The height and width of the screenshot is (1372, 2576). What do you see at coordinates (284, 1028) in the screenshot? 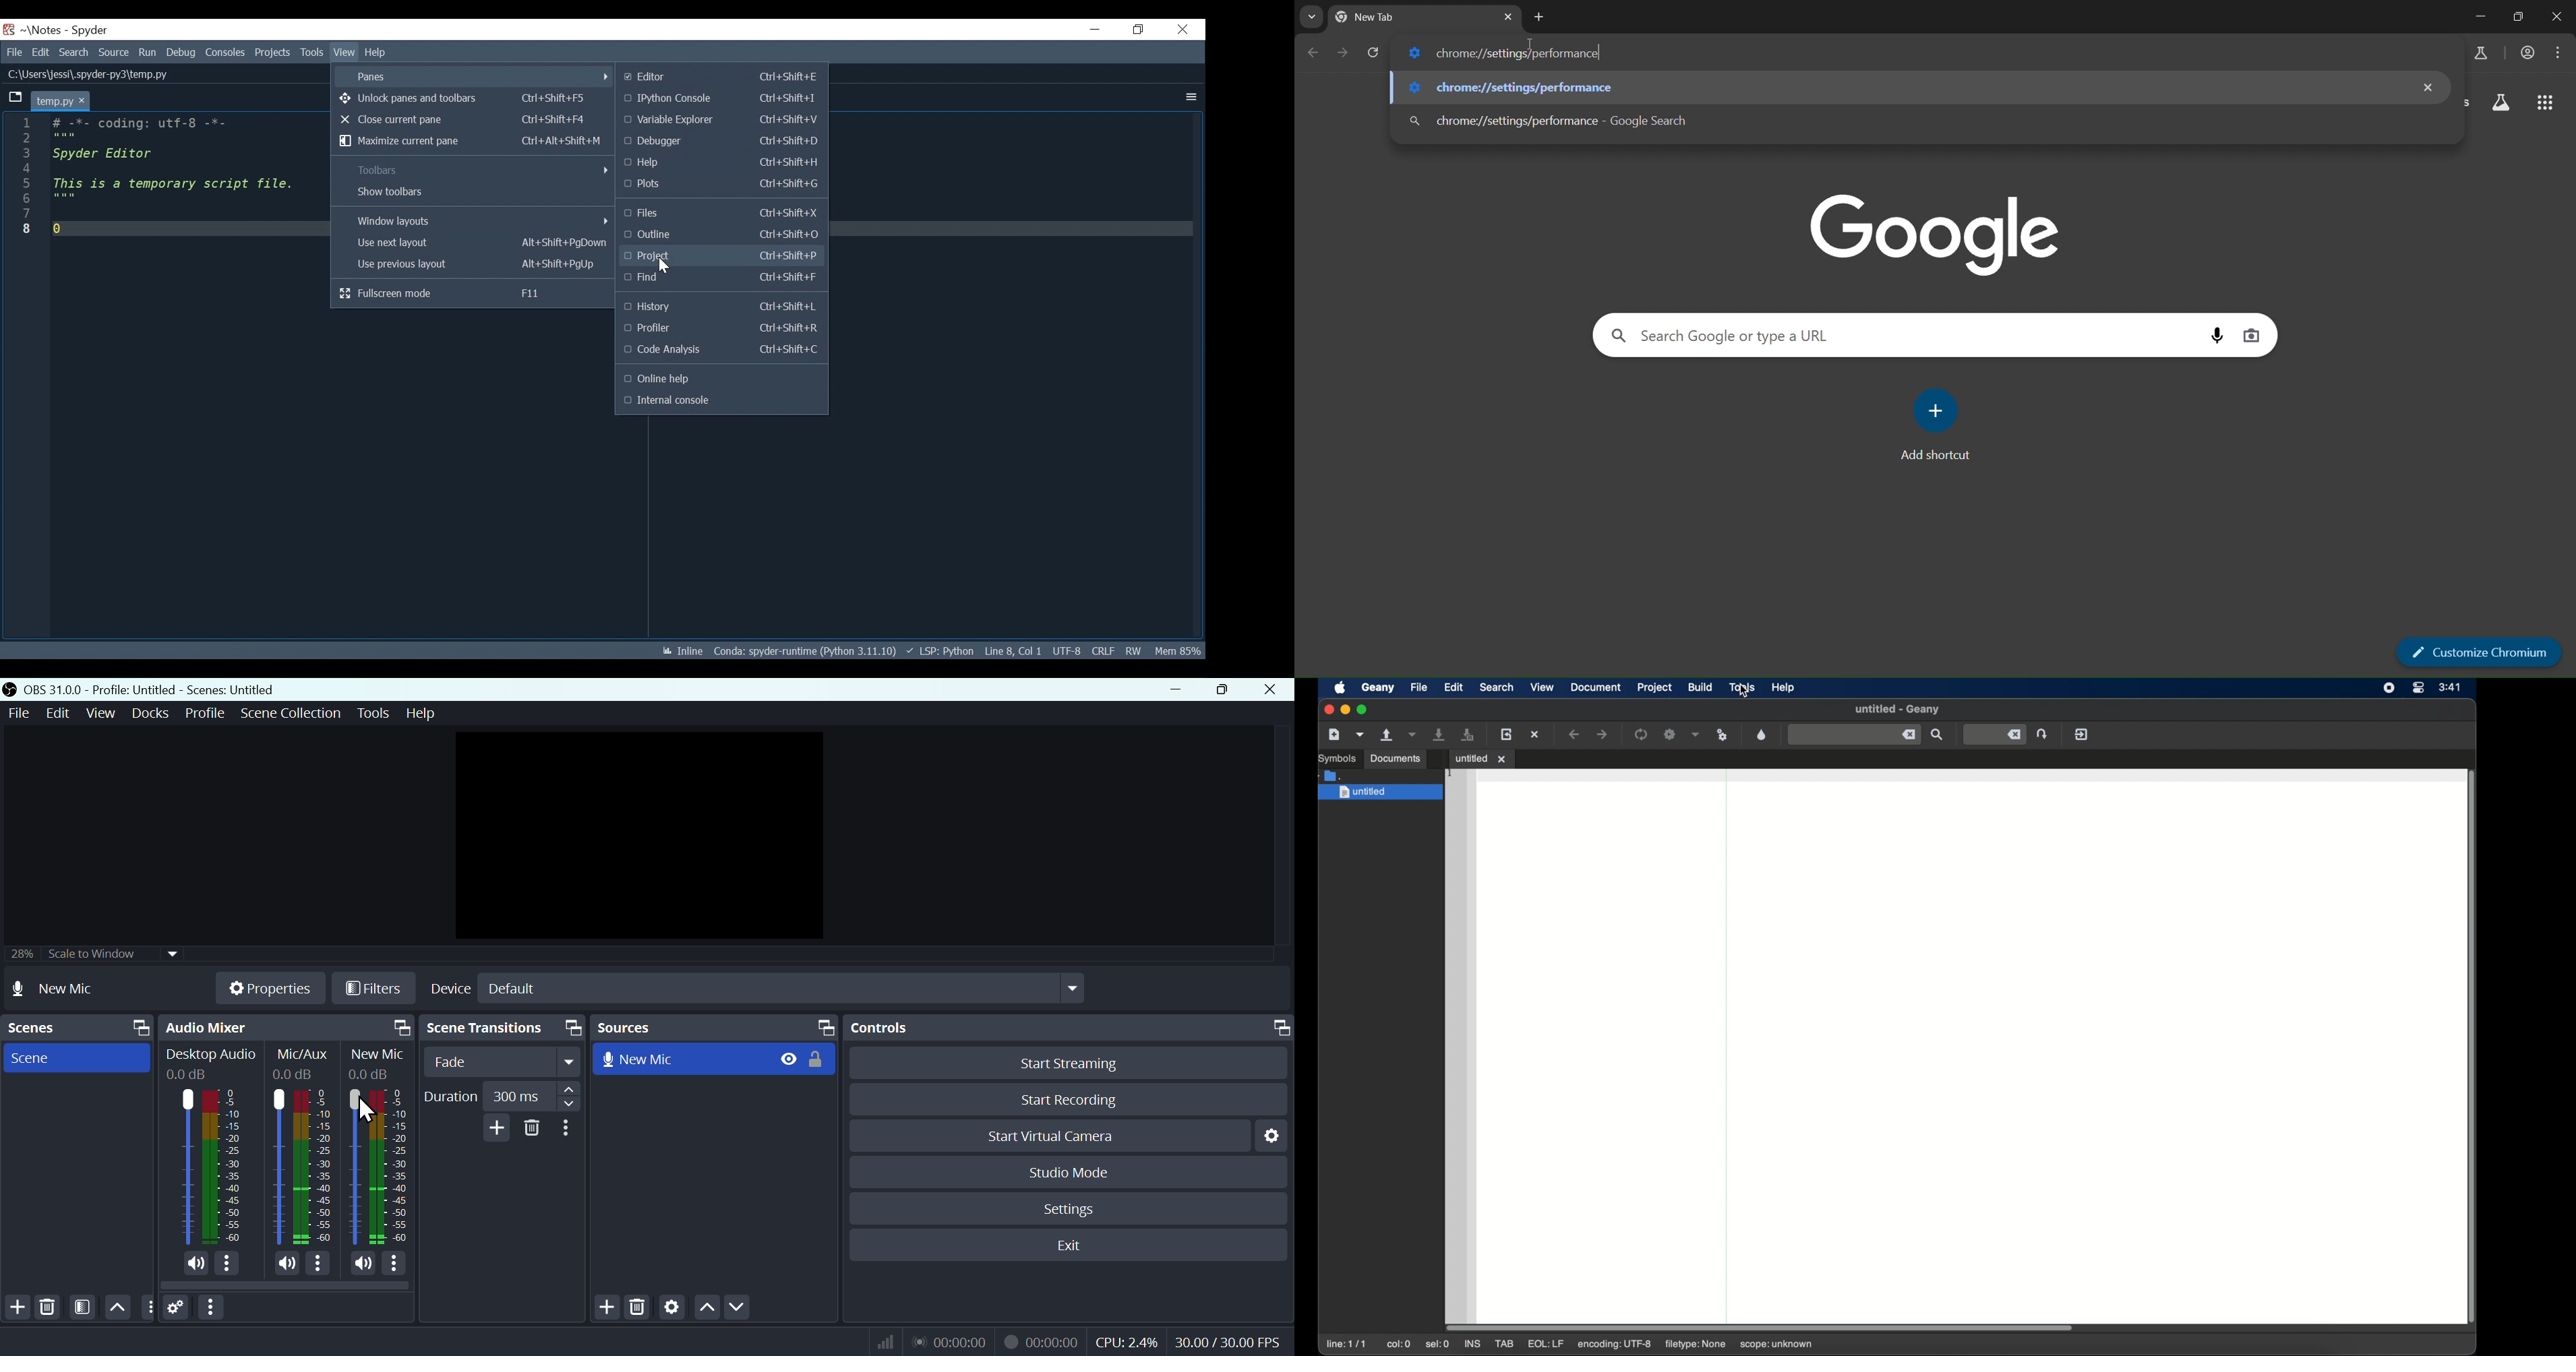
I see `Audio mixer` at bounding box center [284, 1028].